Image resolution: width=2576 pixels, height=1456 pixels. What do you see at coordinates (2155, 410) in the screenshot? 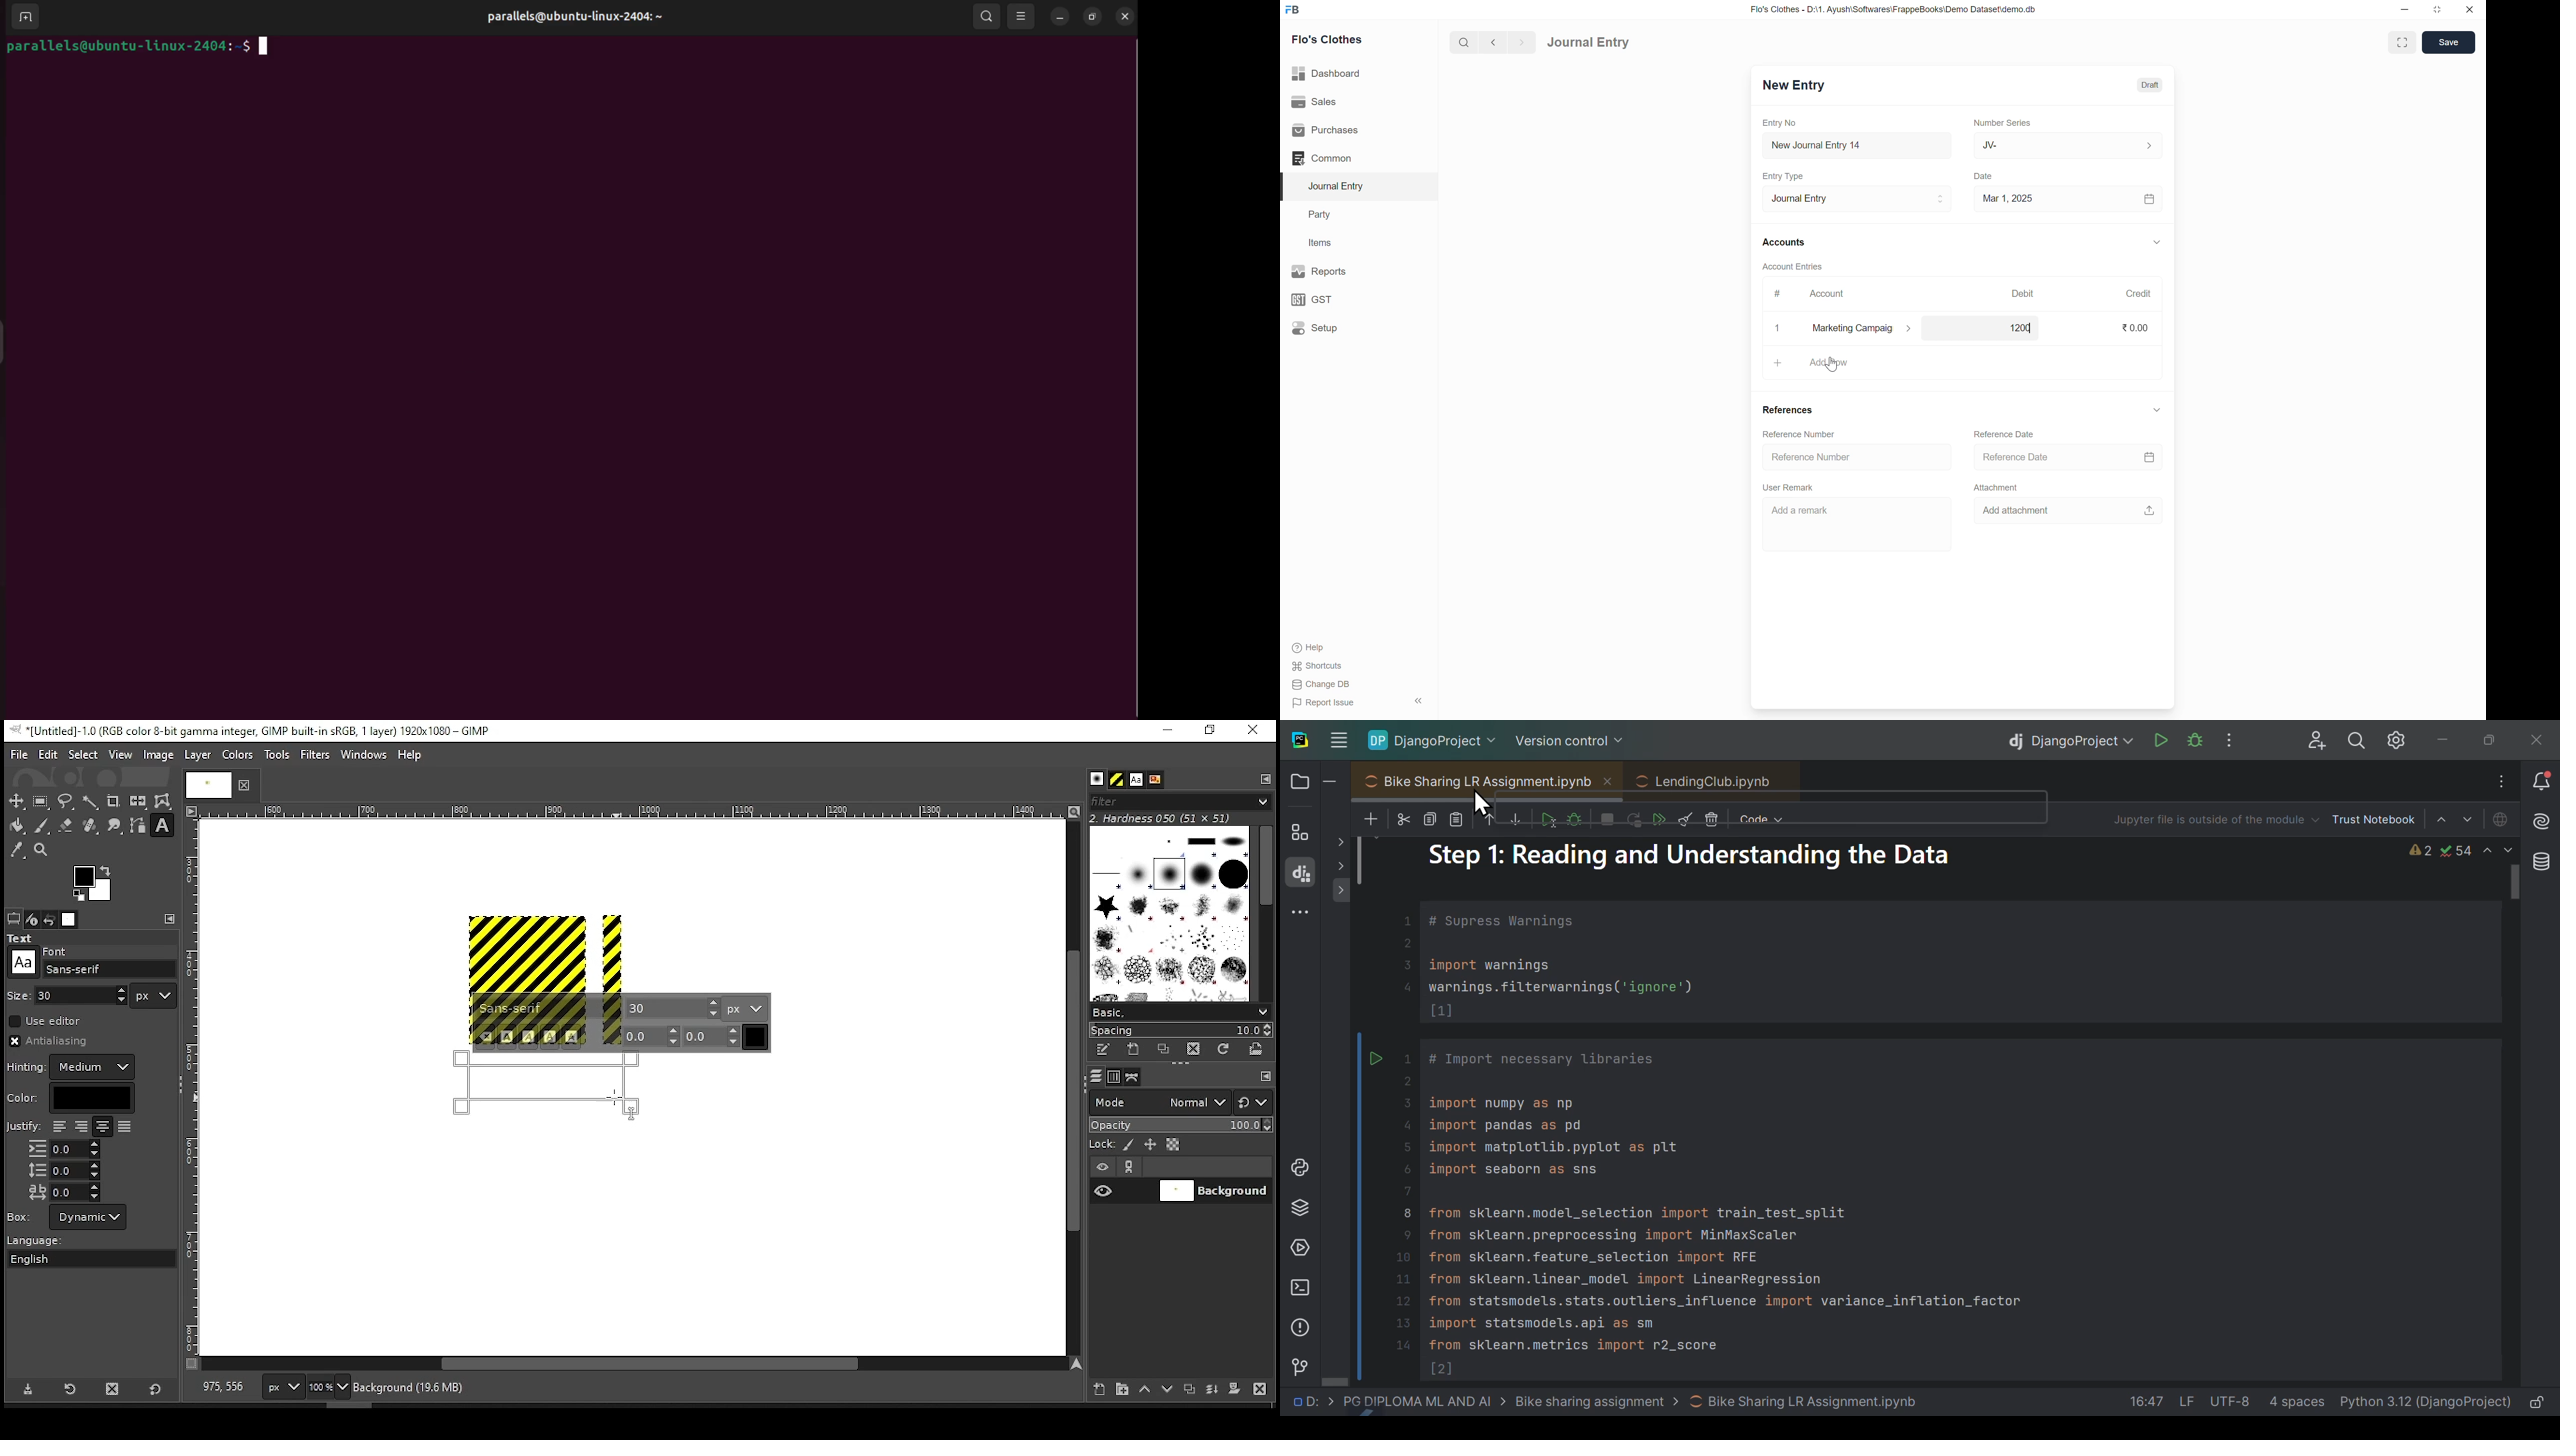
I see `down` at bounding box center [2155, 410].